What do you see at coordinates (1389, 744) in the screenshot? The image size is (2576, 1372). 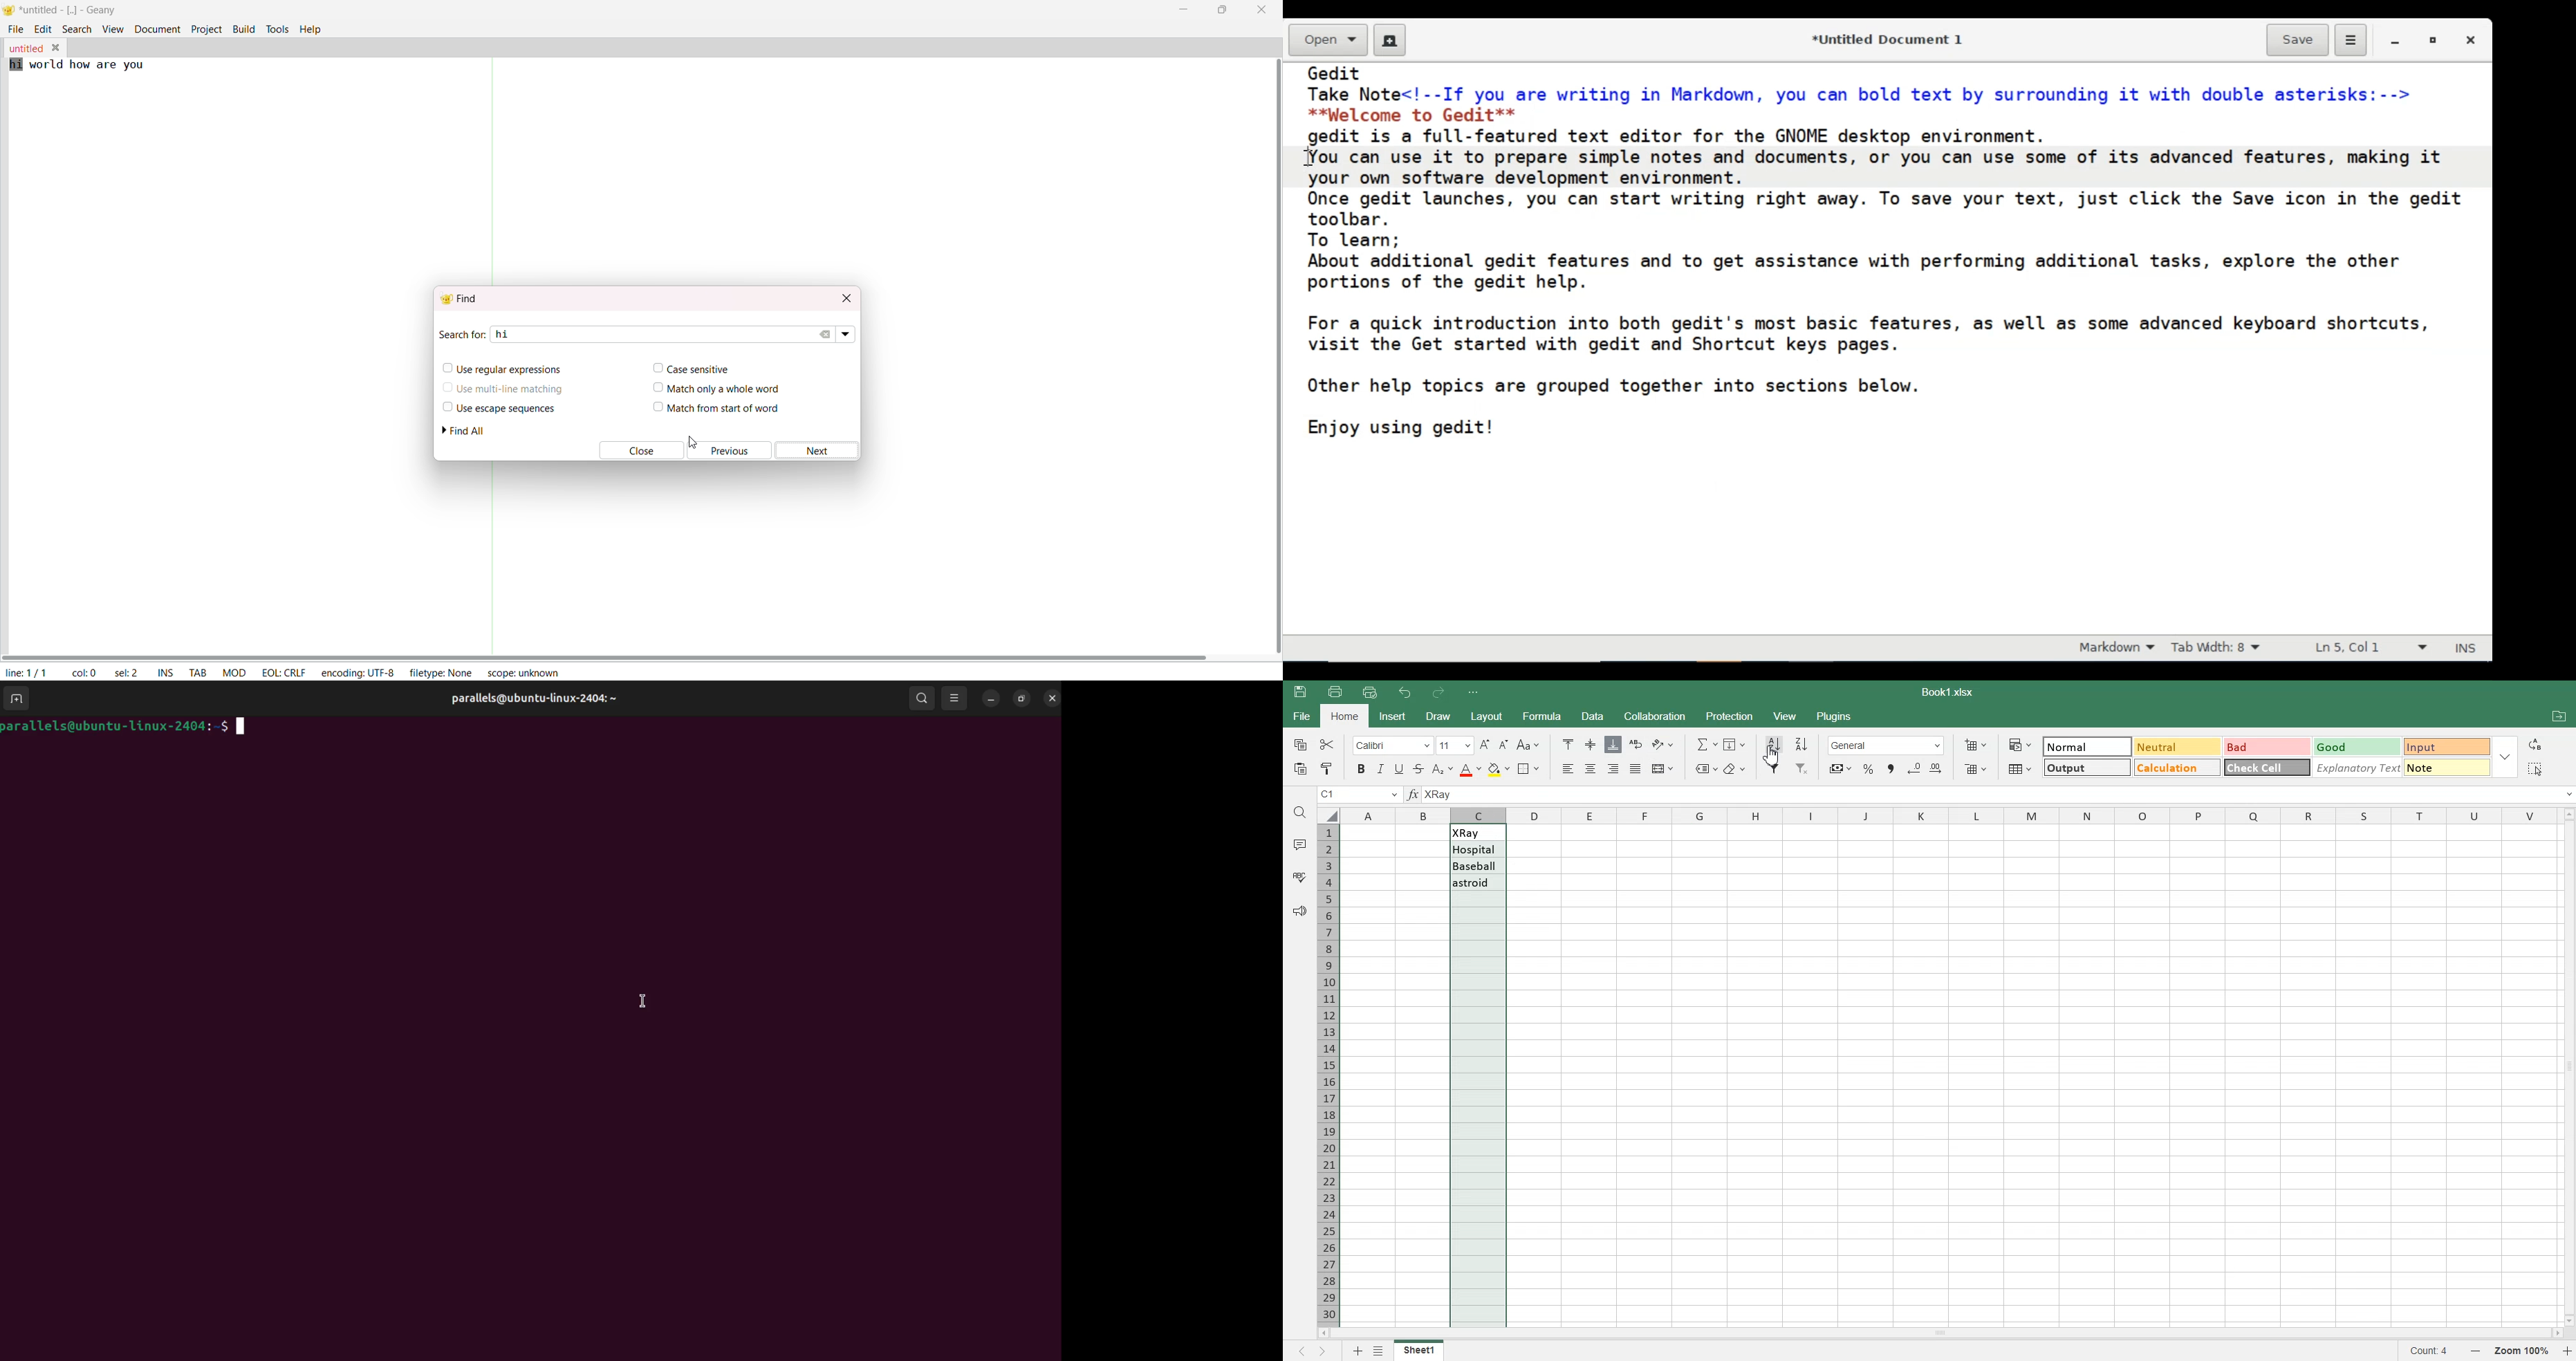 I see `Calibri (Change Font)` at bounding box center [1389, 744].